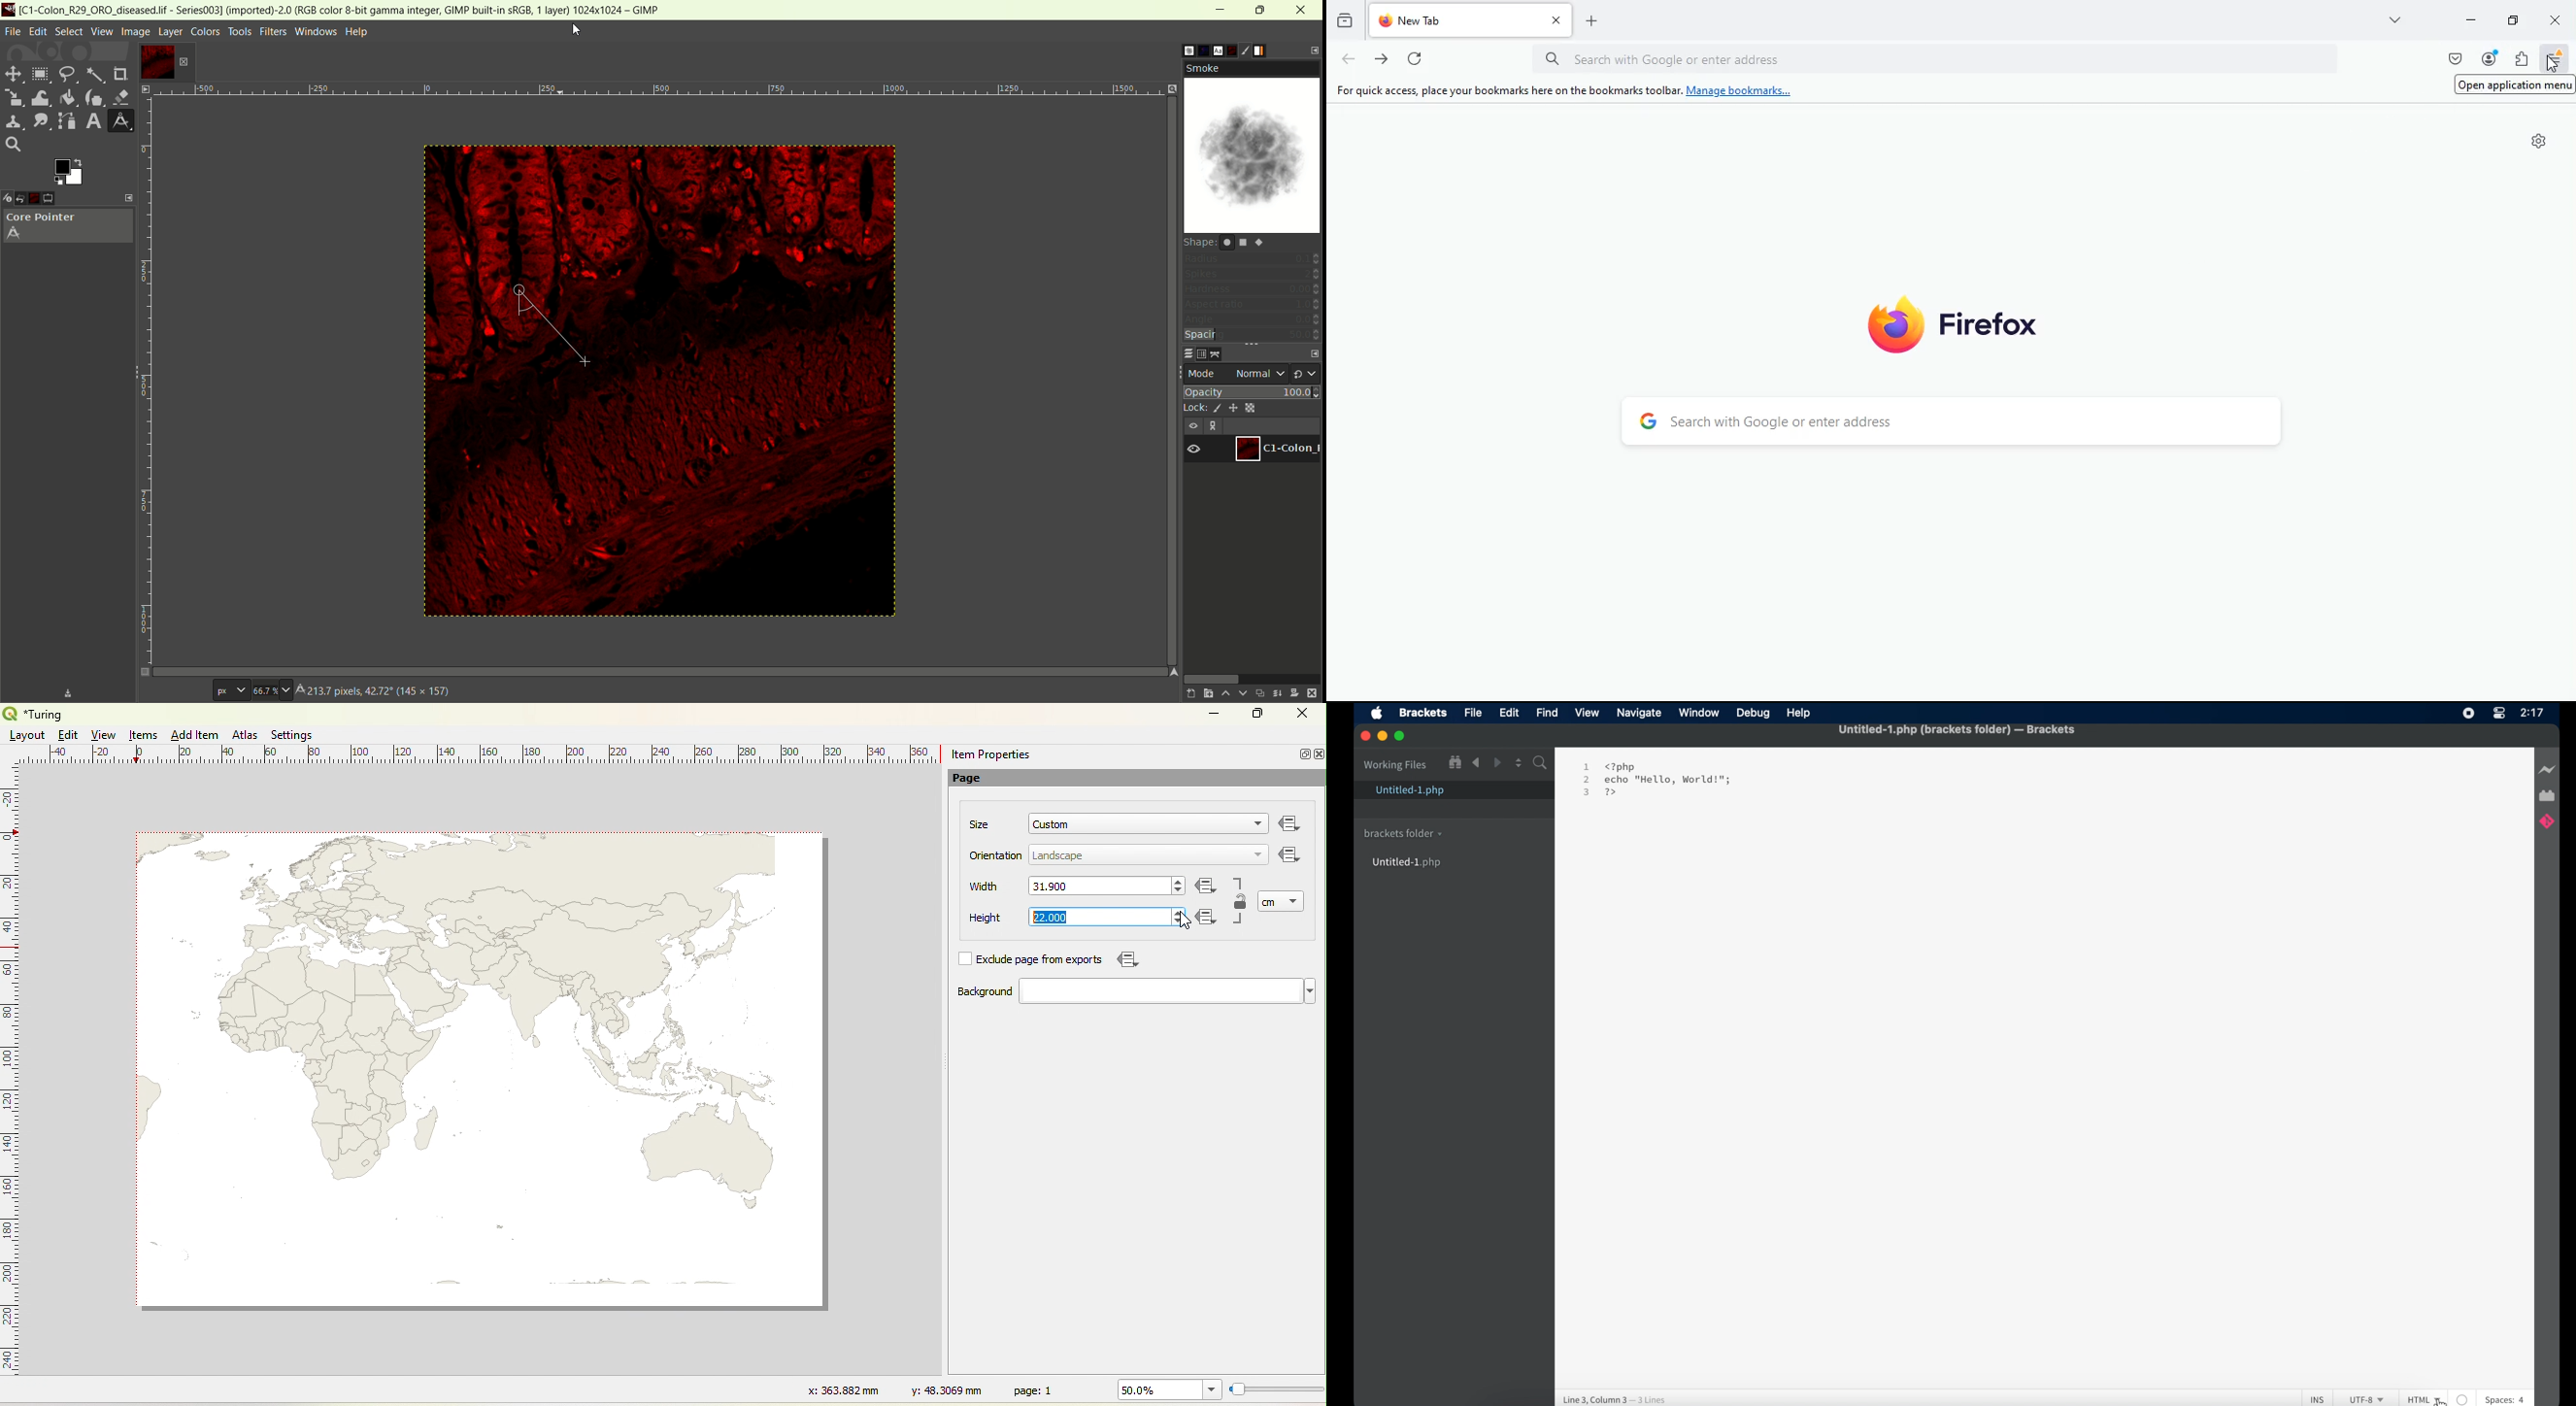 The image size is (2576, 1428). Describe the element at coordinates (1178, 891) in the screenshot. I see `decrease` at that location.